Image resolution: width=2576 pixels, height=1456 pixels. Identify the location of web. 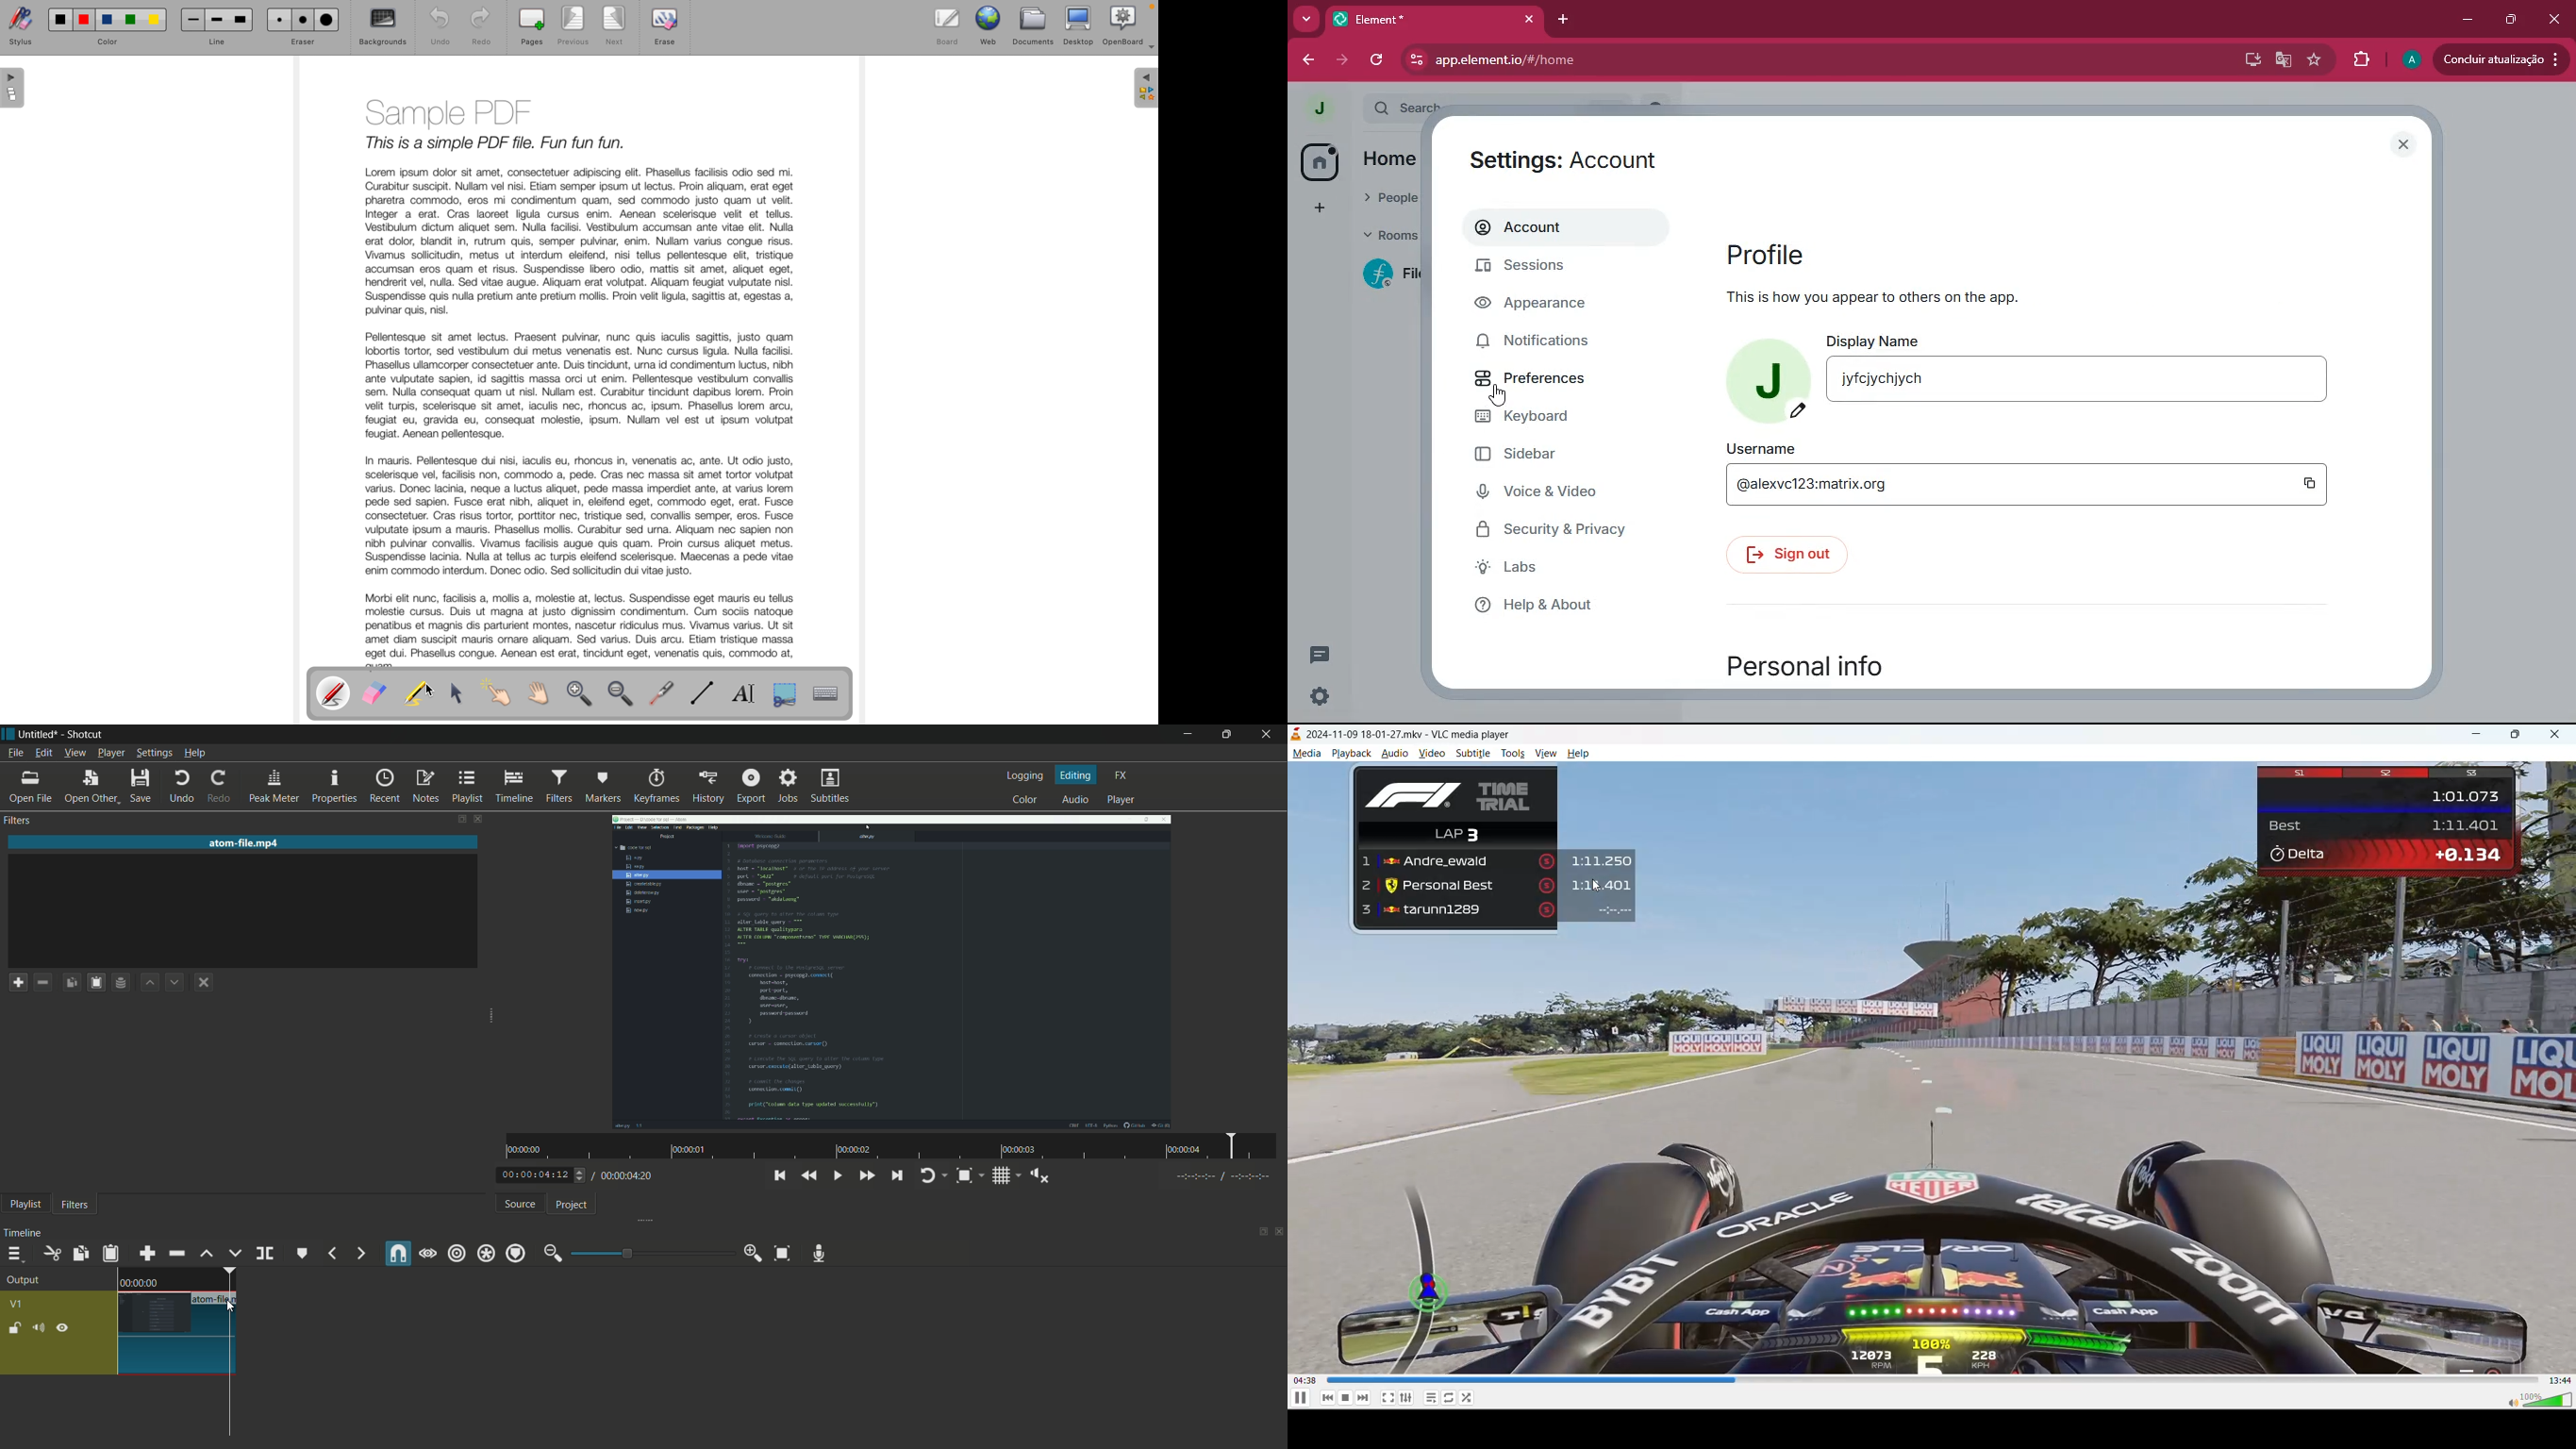
(991, 24).